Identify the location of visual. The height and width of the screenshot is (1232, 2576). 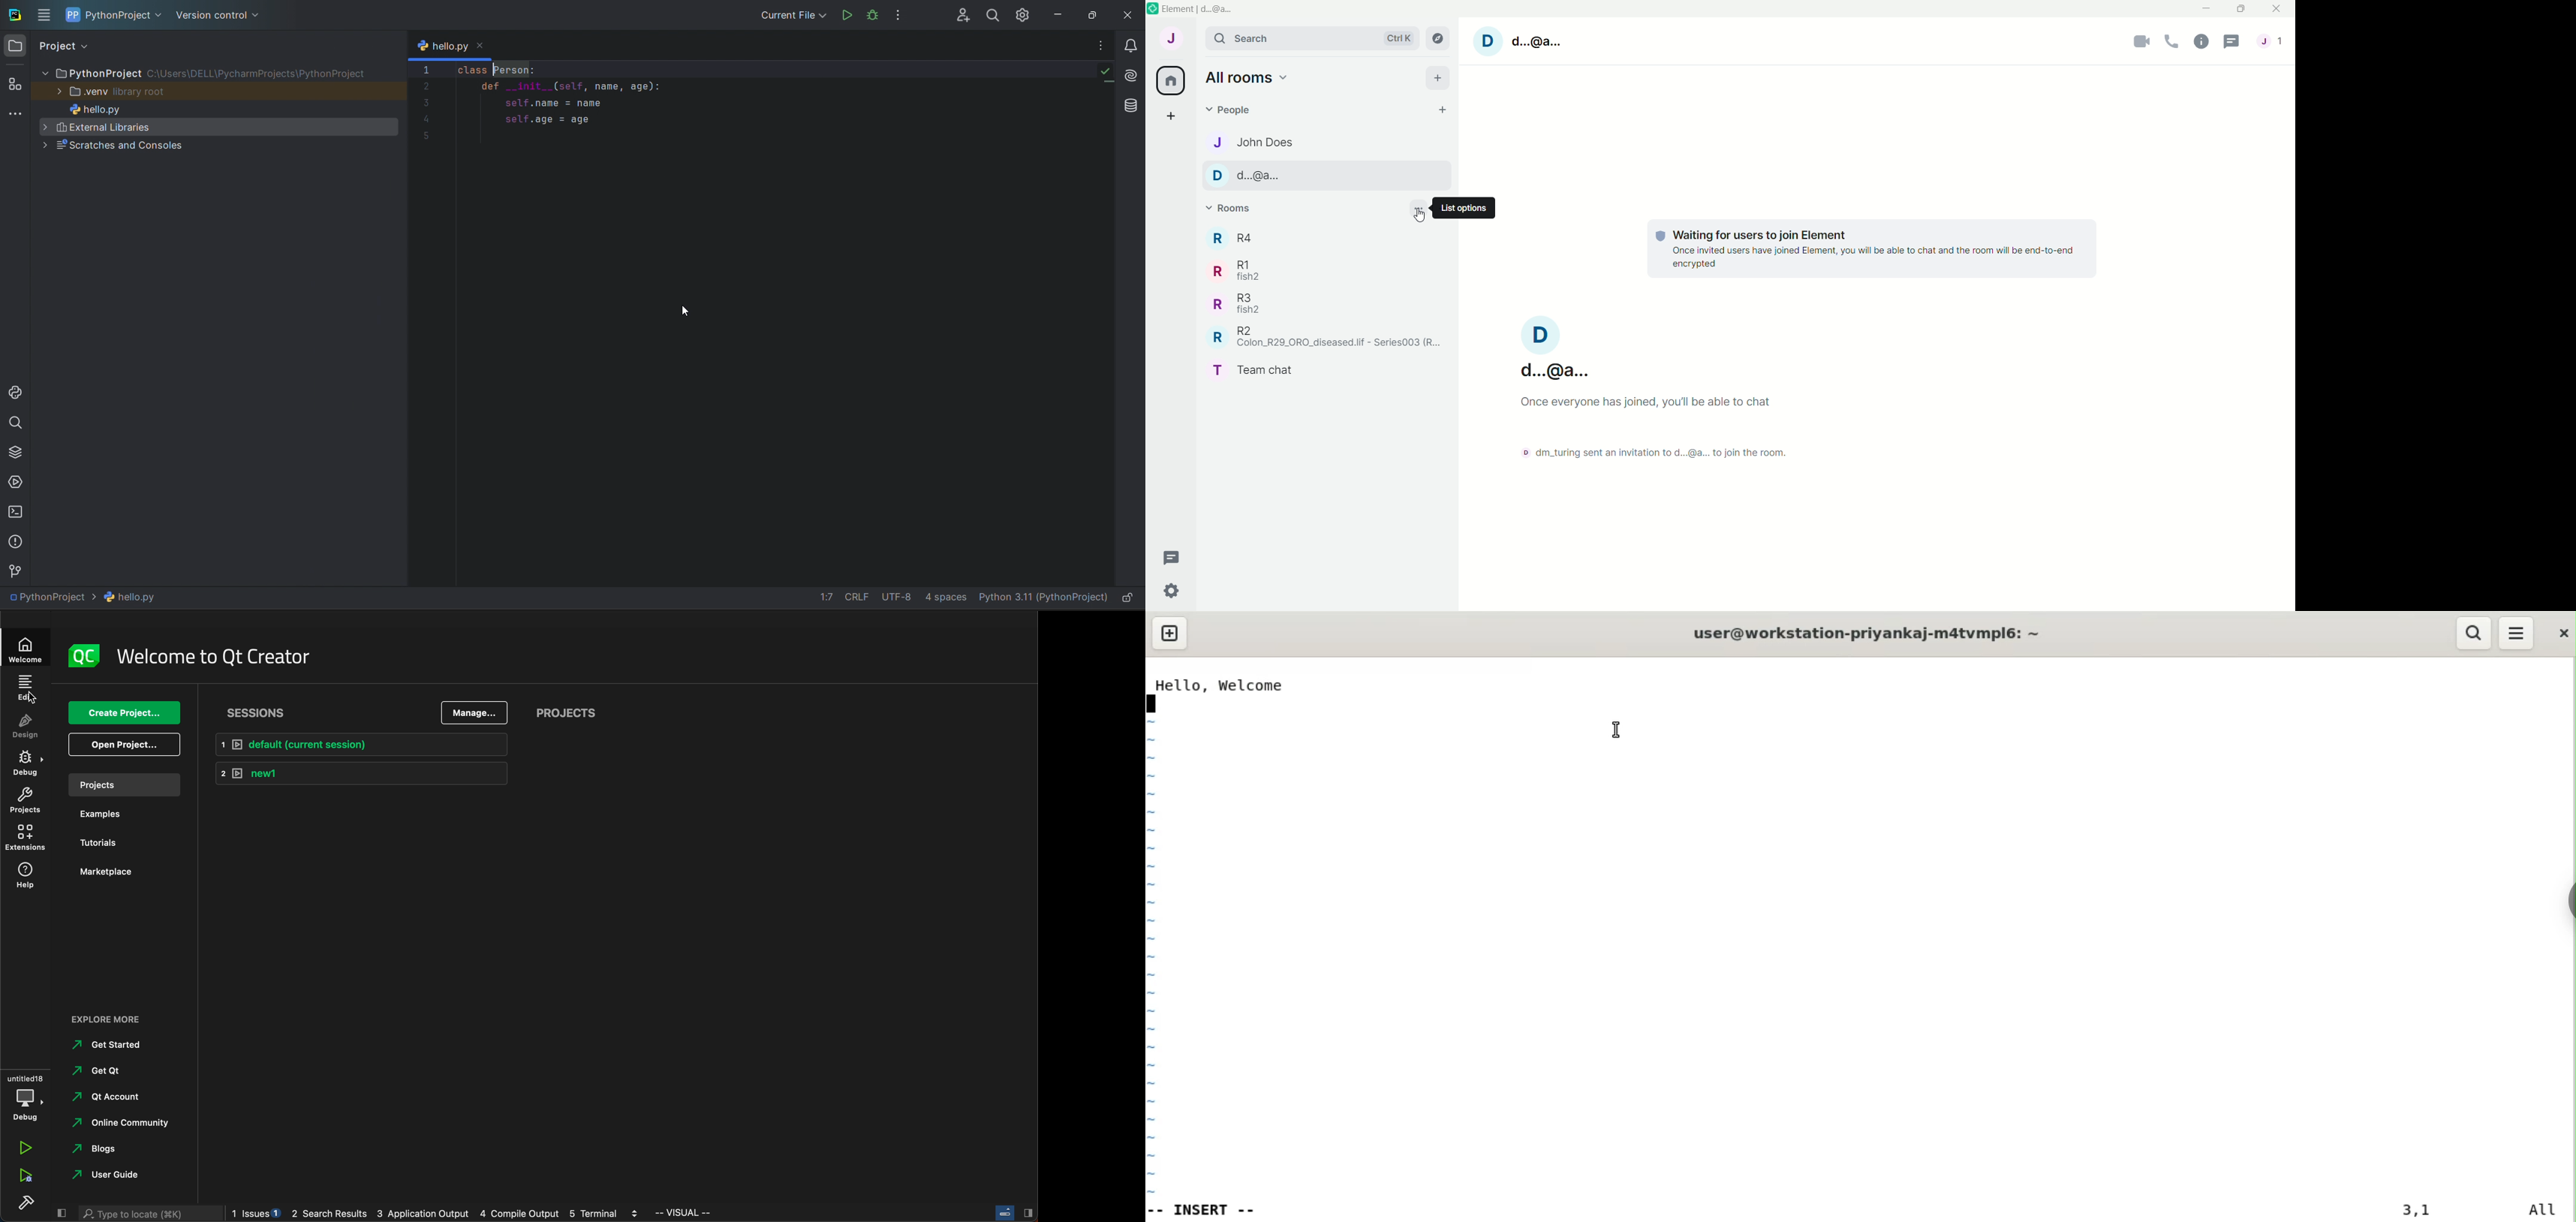
(685, 1213).